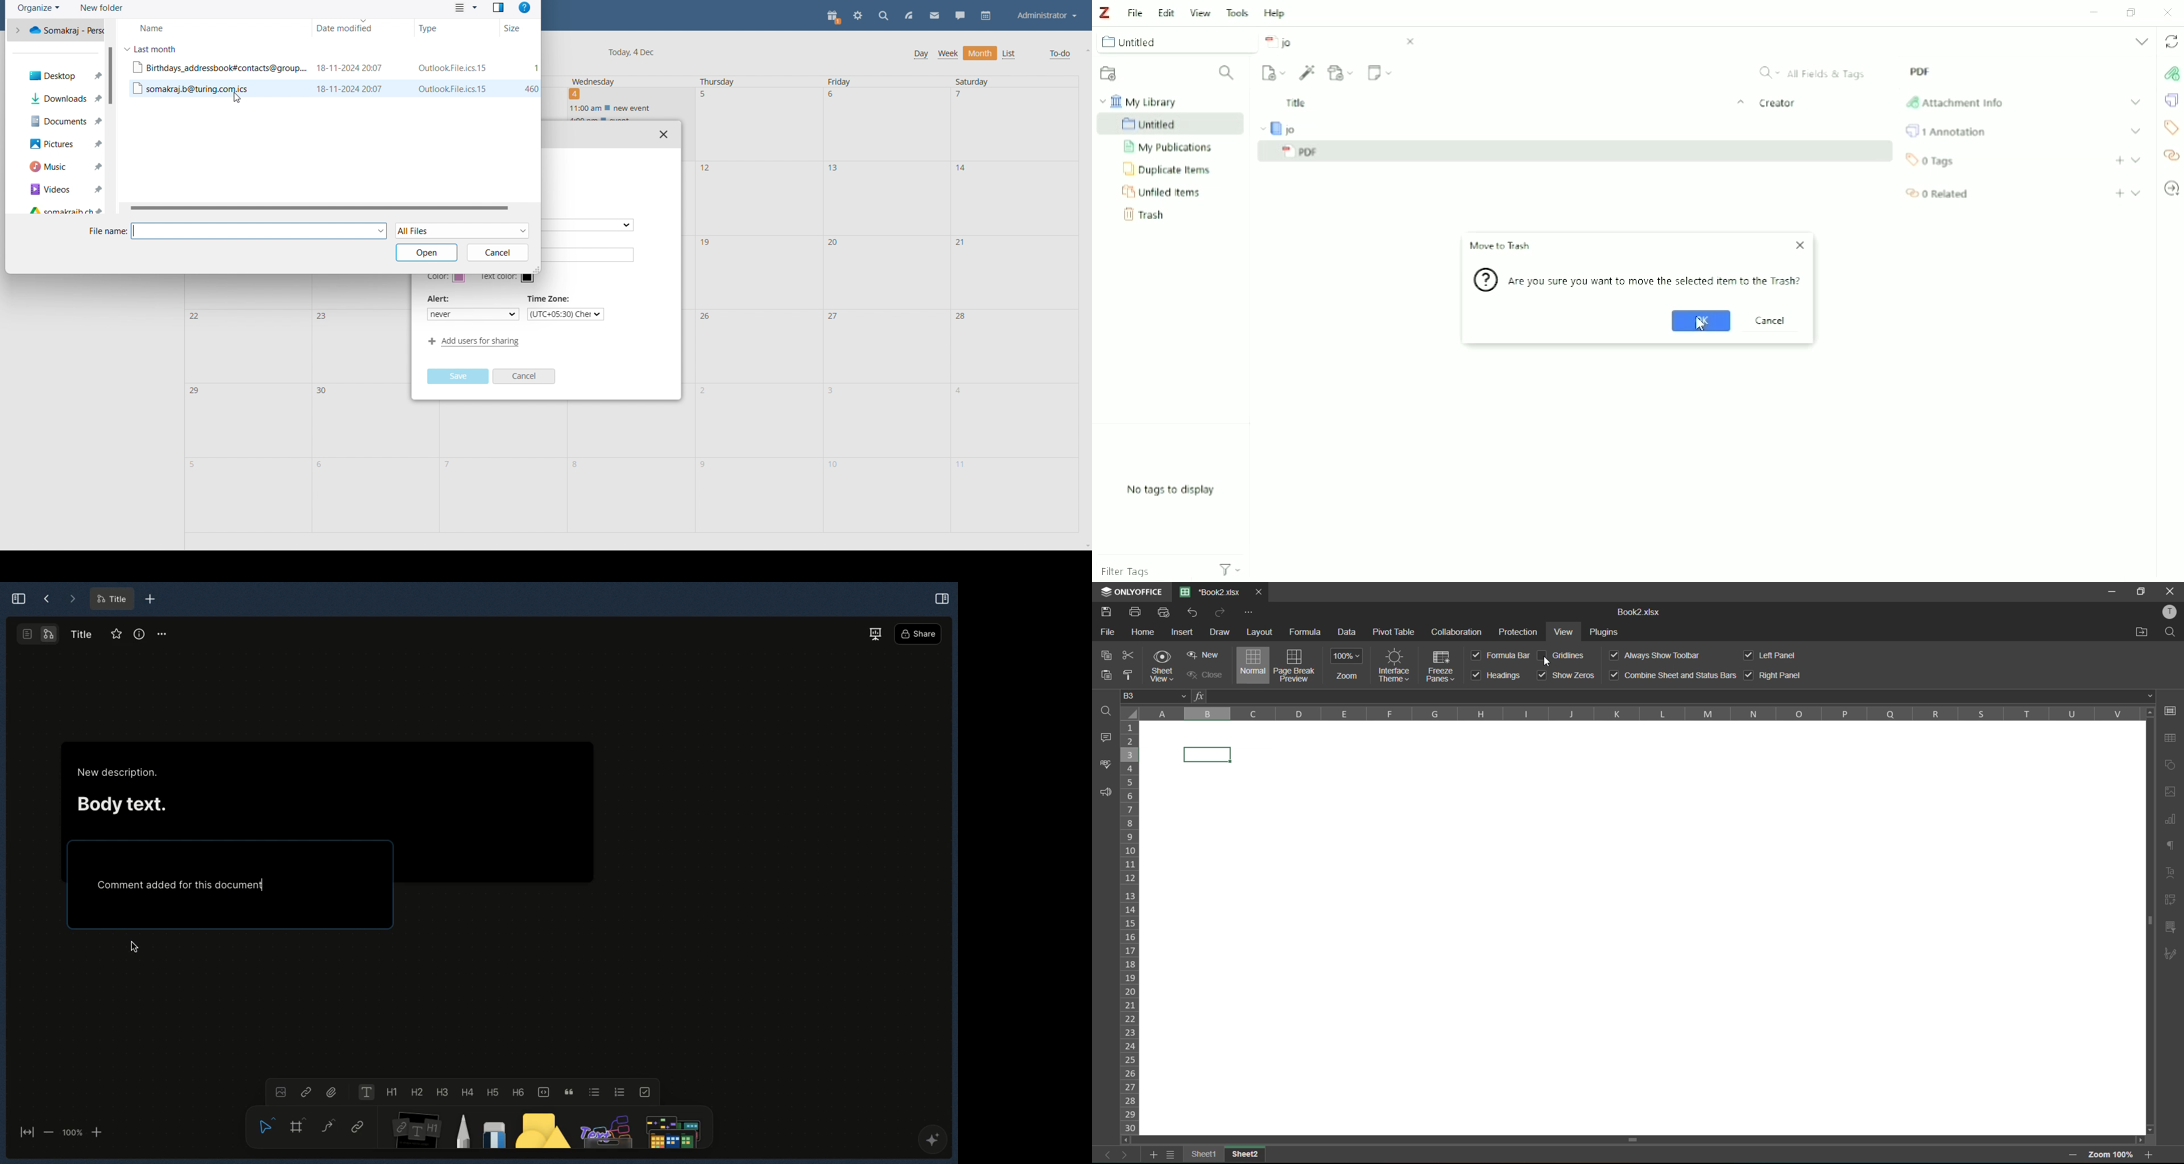 The width and height of the screenshot is (2184, 1176). What do you see at coordinates (2170, 612) in the screenshot?
I see `profile` at bounding box center [2170, 612].